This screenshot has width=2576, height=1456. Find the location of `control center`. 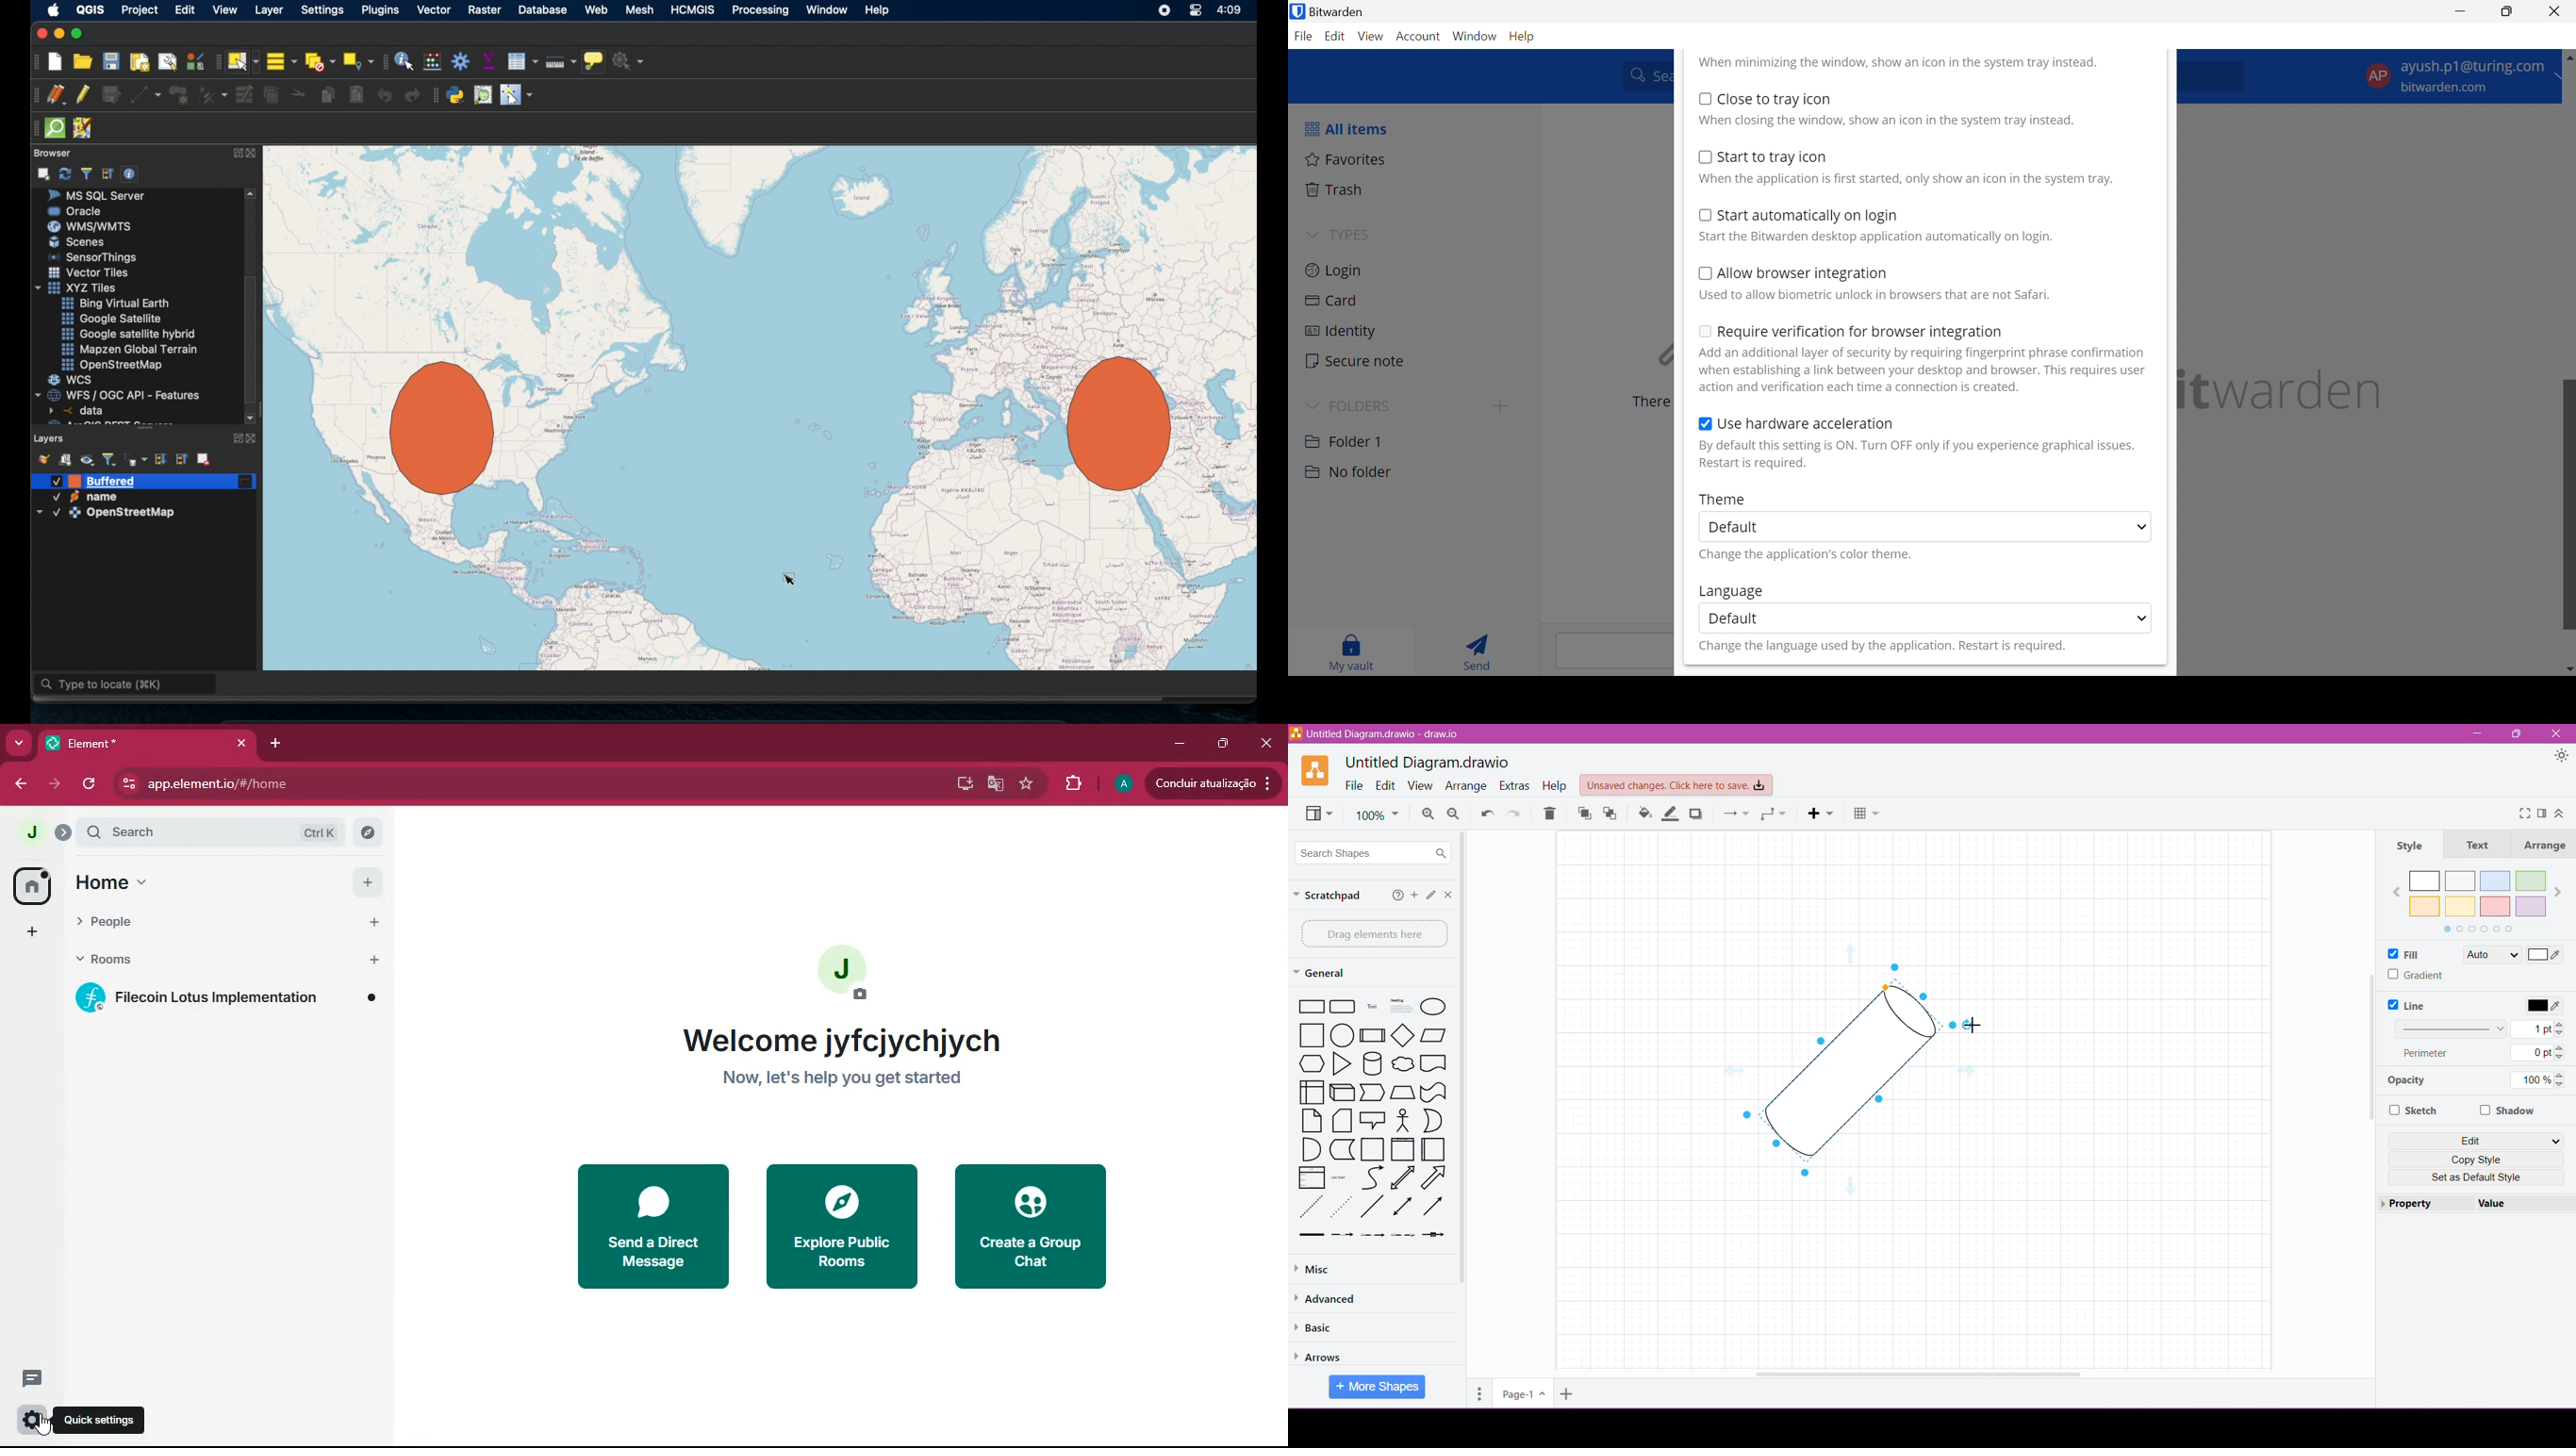

control center is located at coordinates (1193, 10).